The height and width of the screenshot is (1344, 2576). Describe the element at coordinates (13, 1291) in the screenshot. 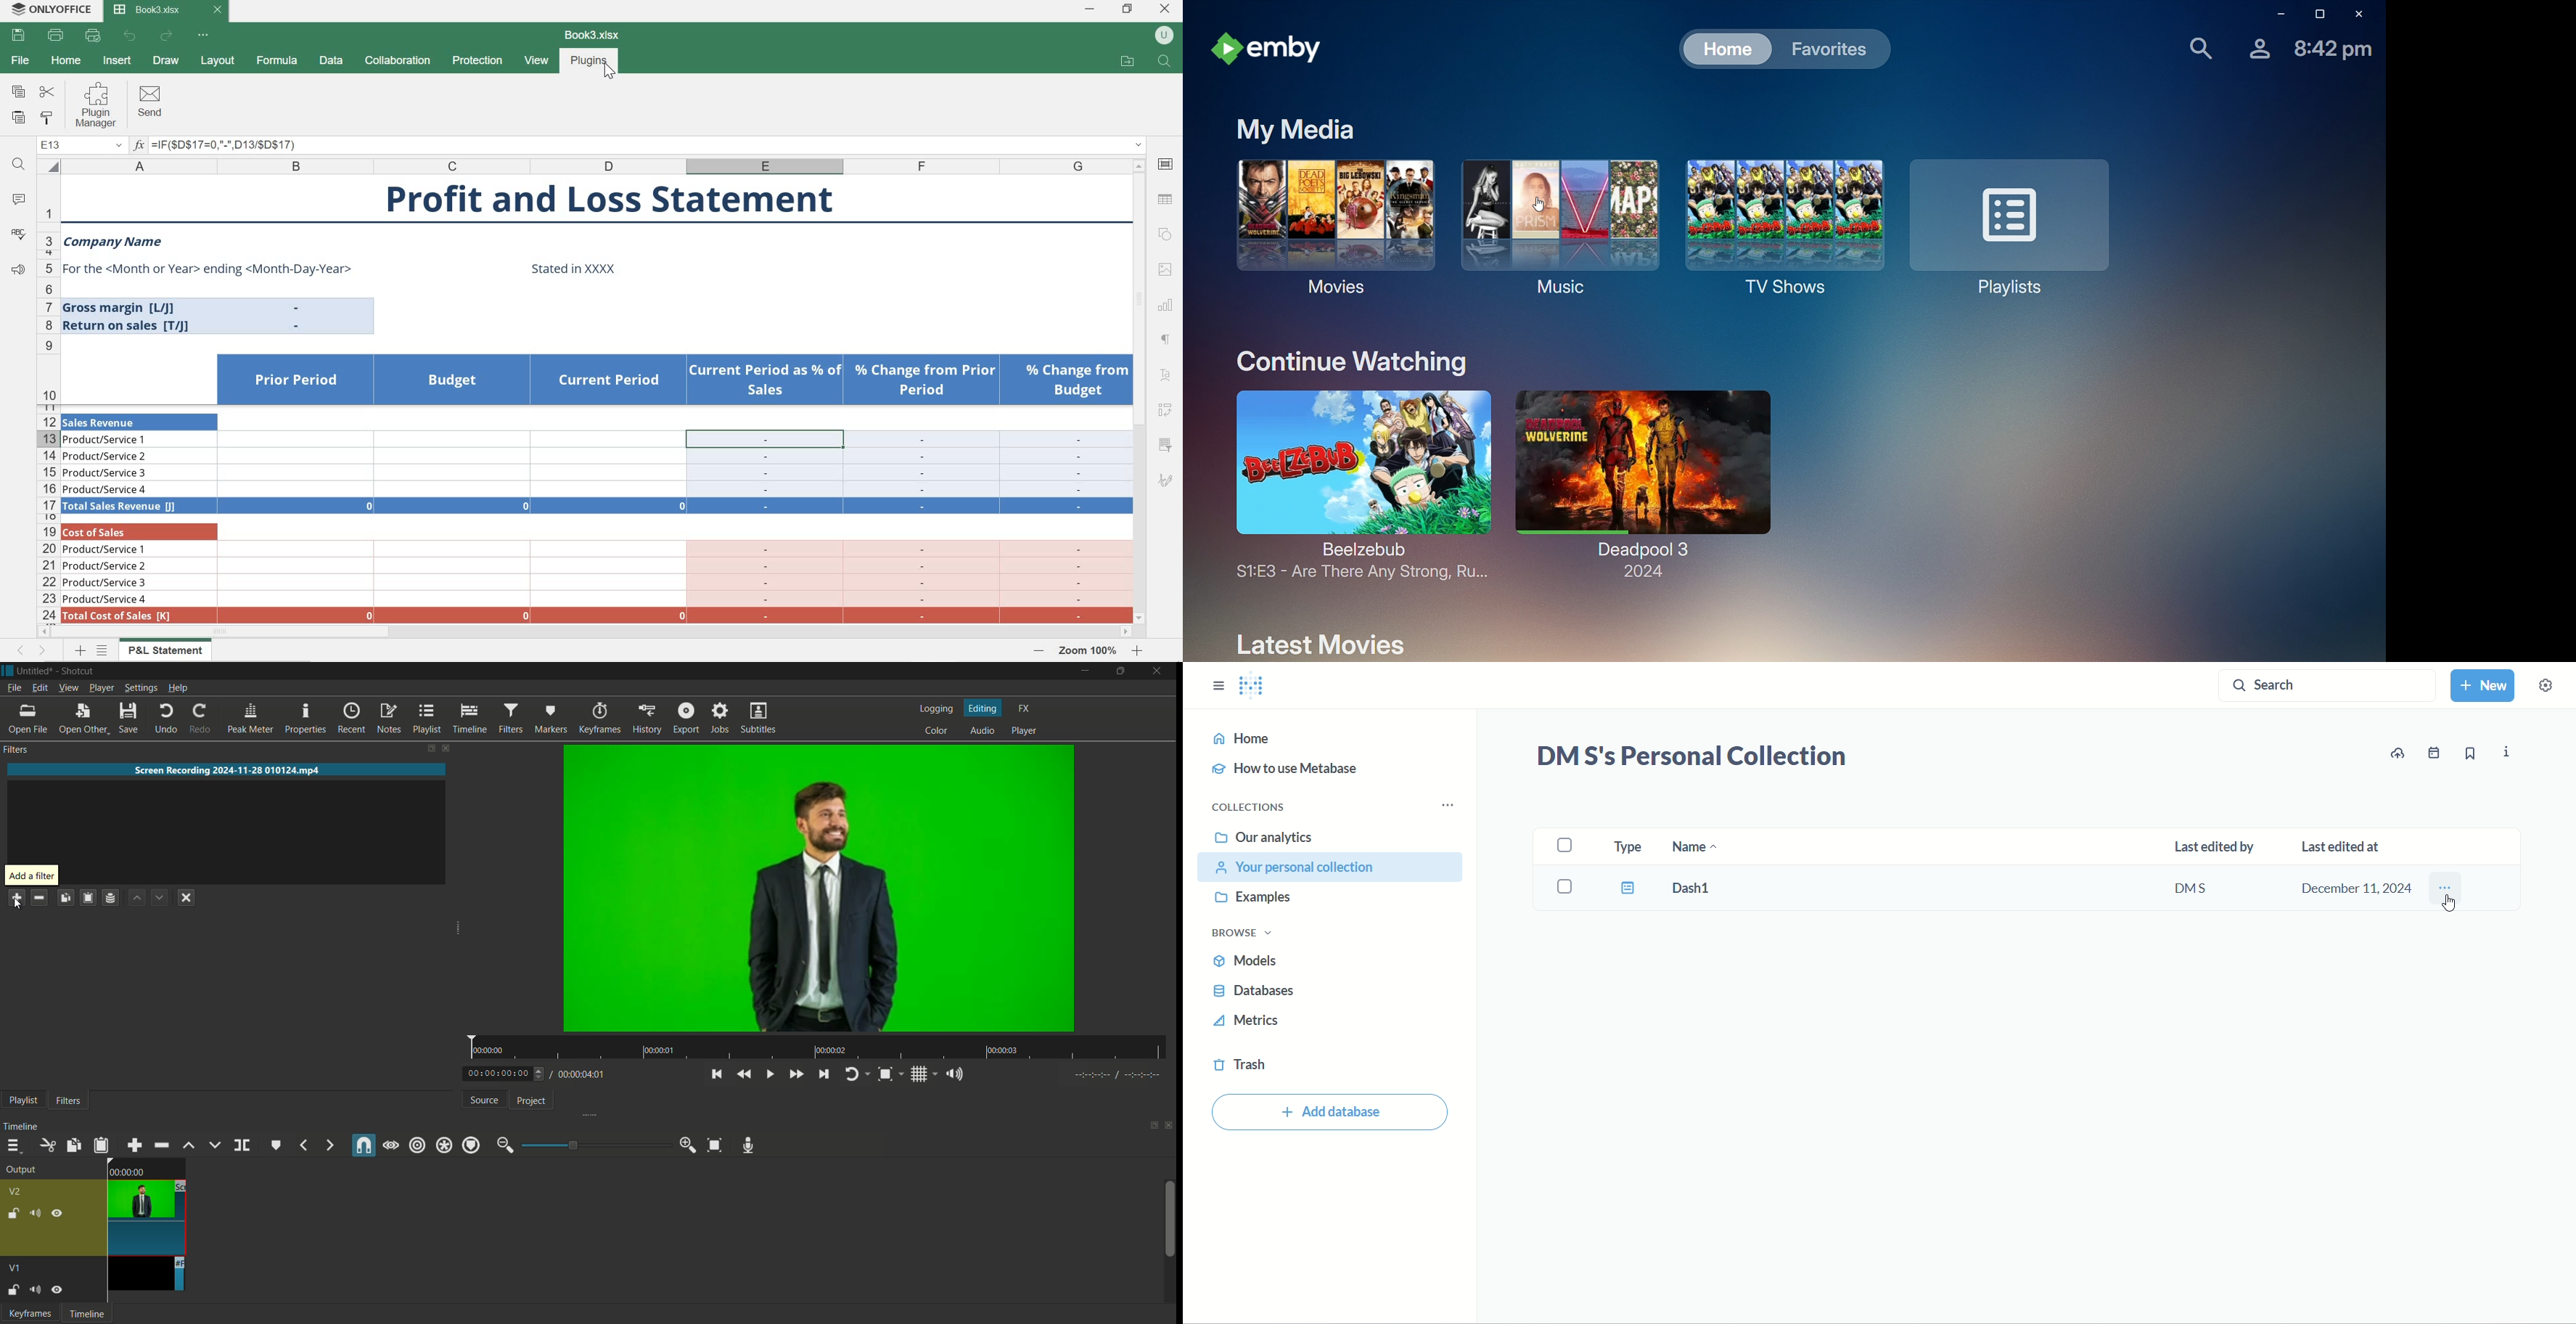

I see `lock` at that location.